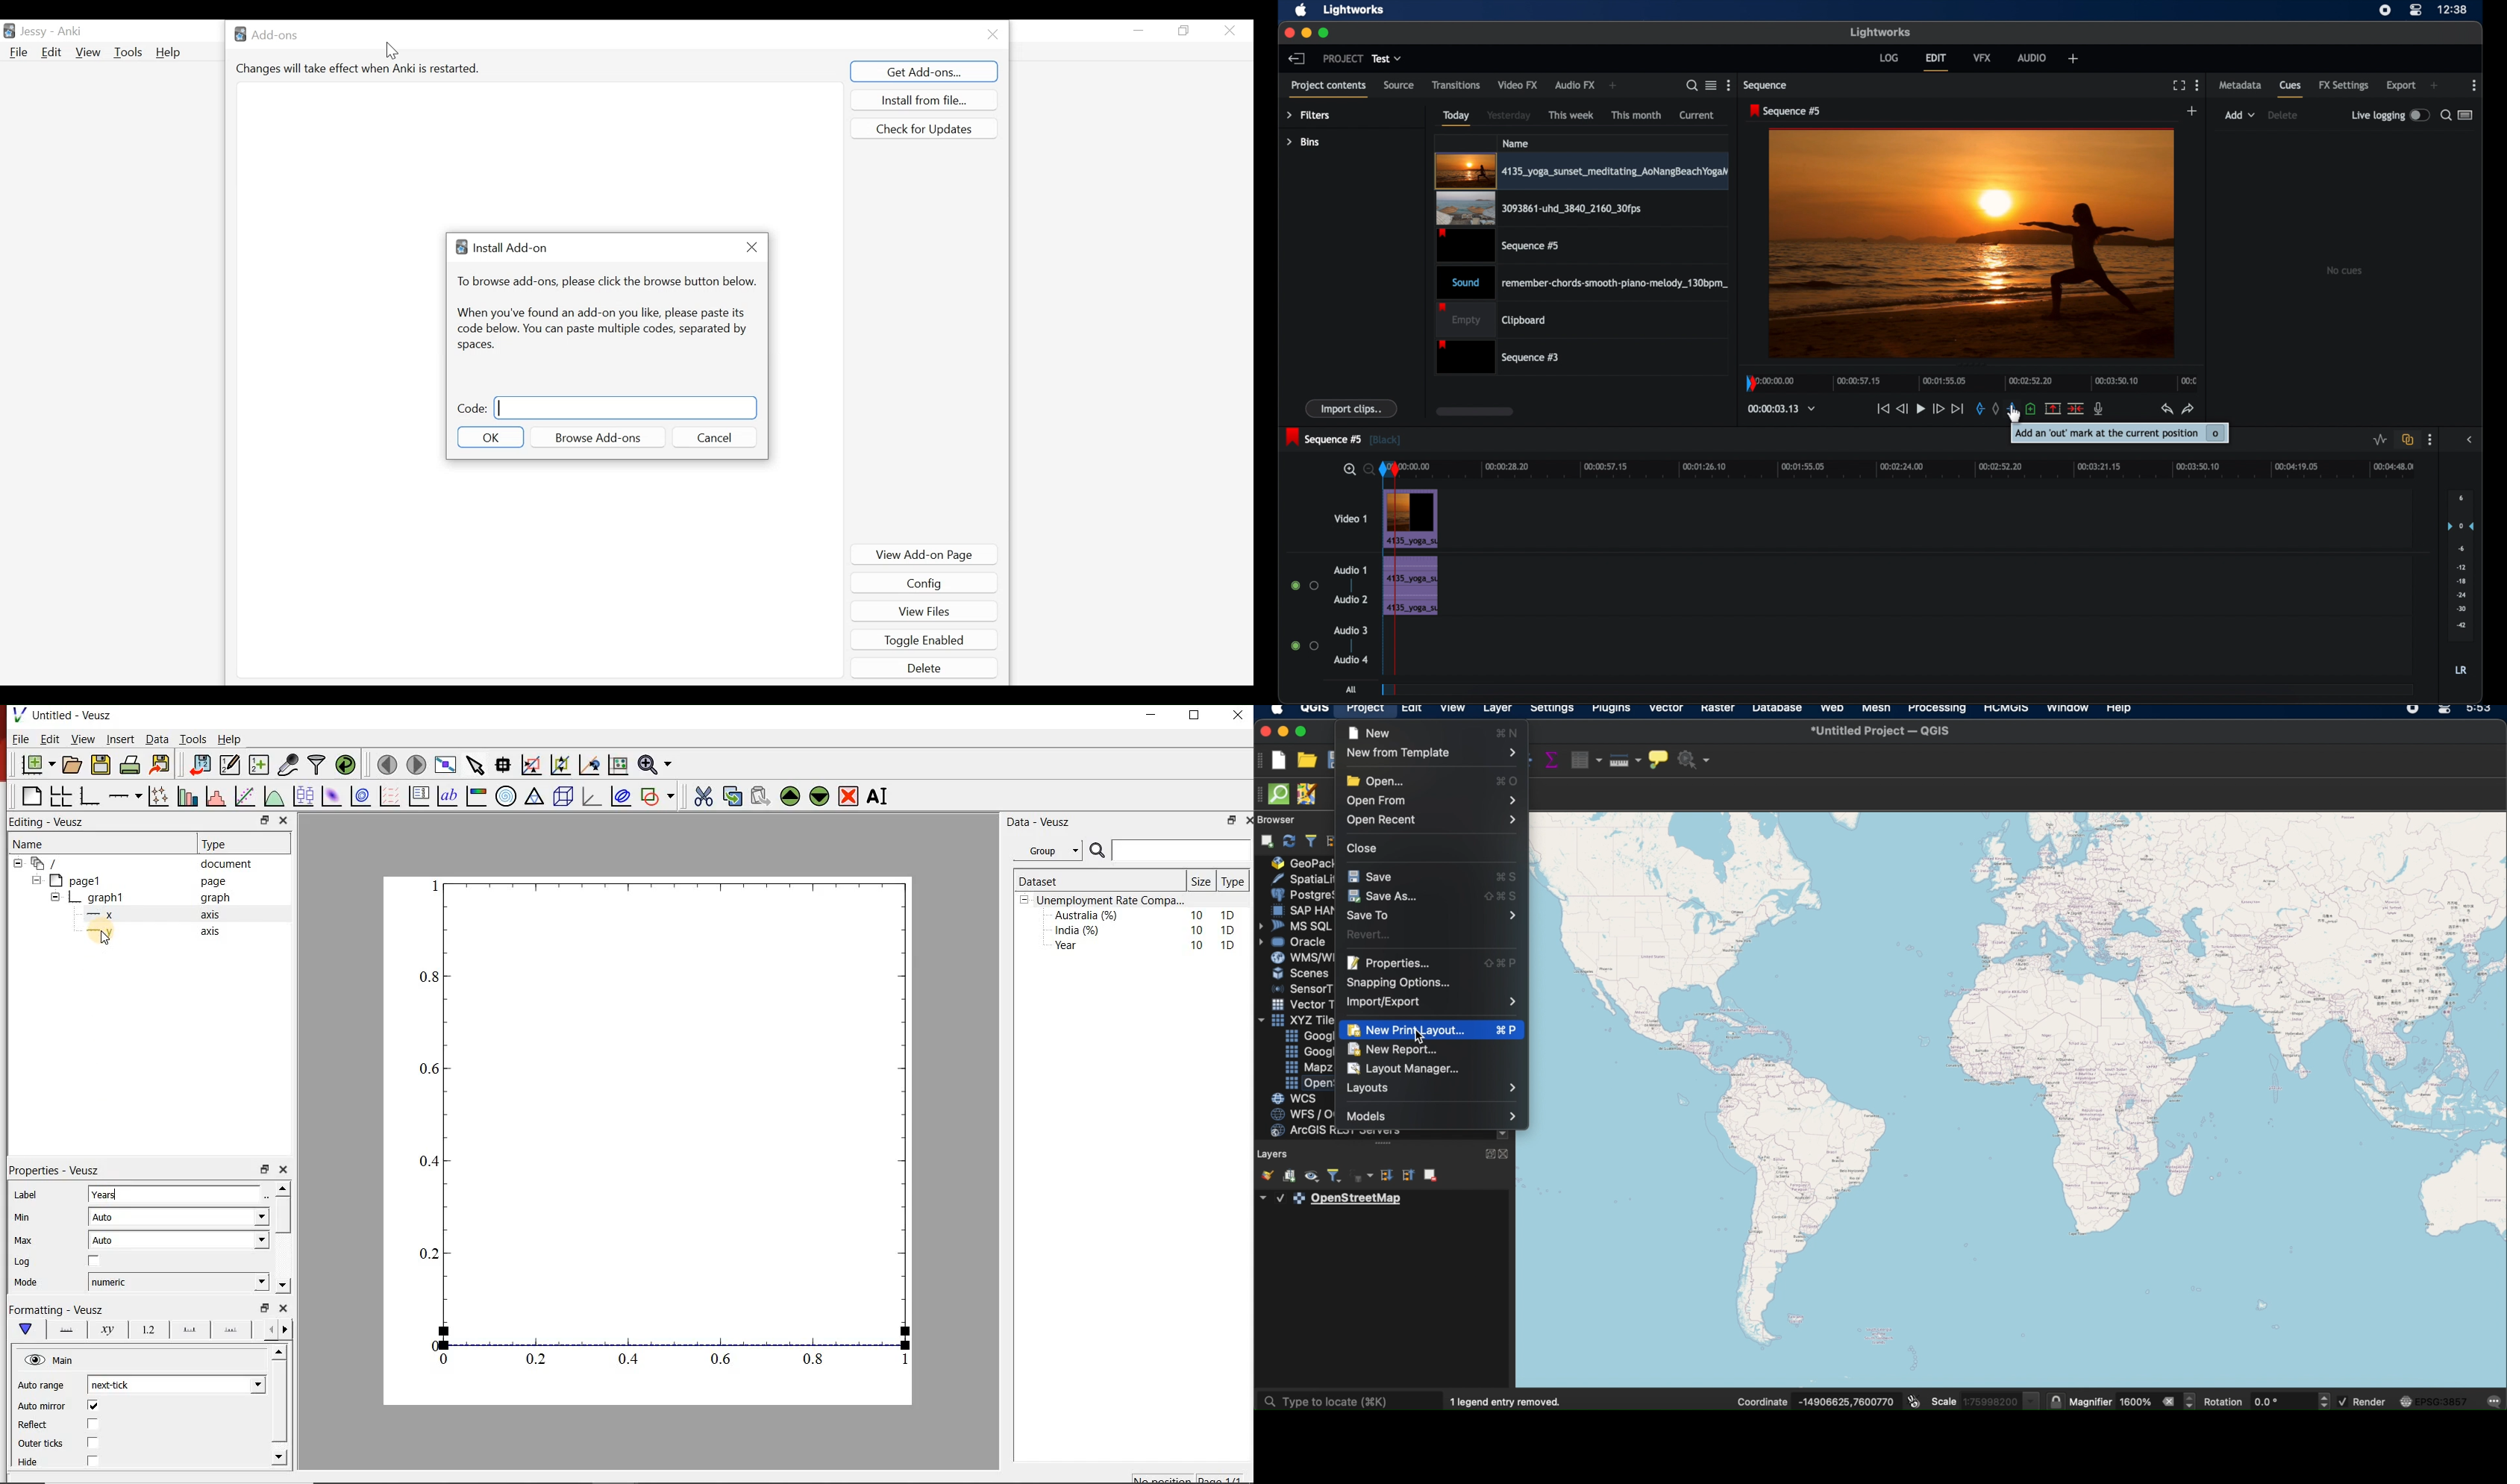  I want to click on collapse, so click(36, 880).